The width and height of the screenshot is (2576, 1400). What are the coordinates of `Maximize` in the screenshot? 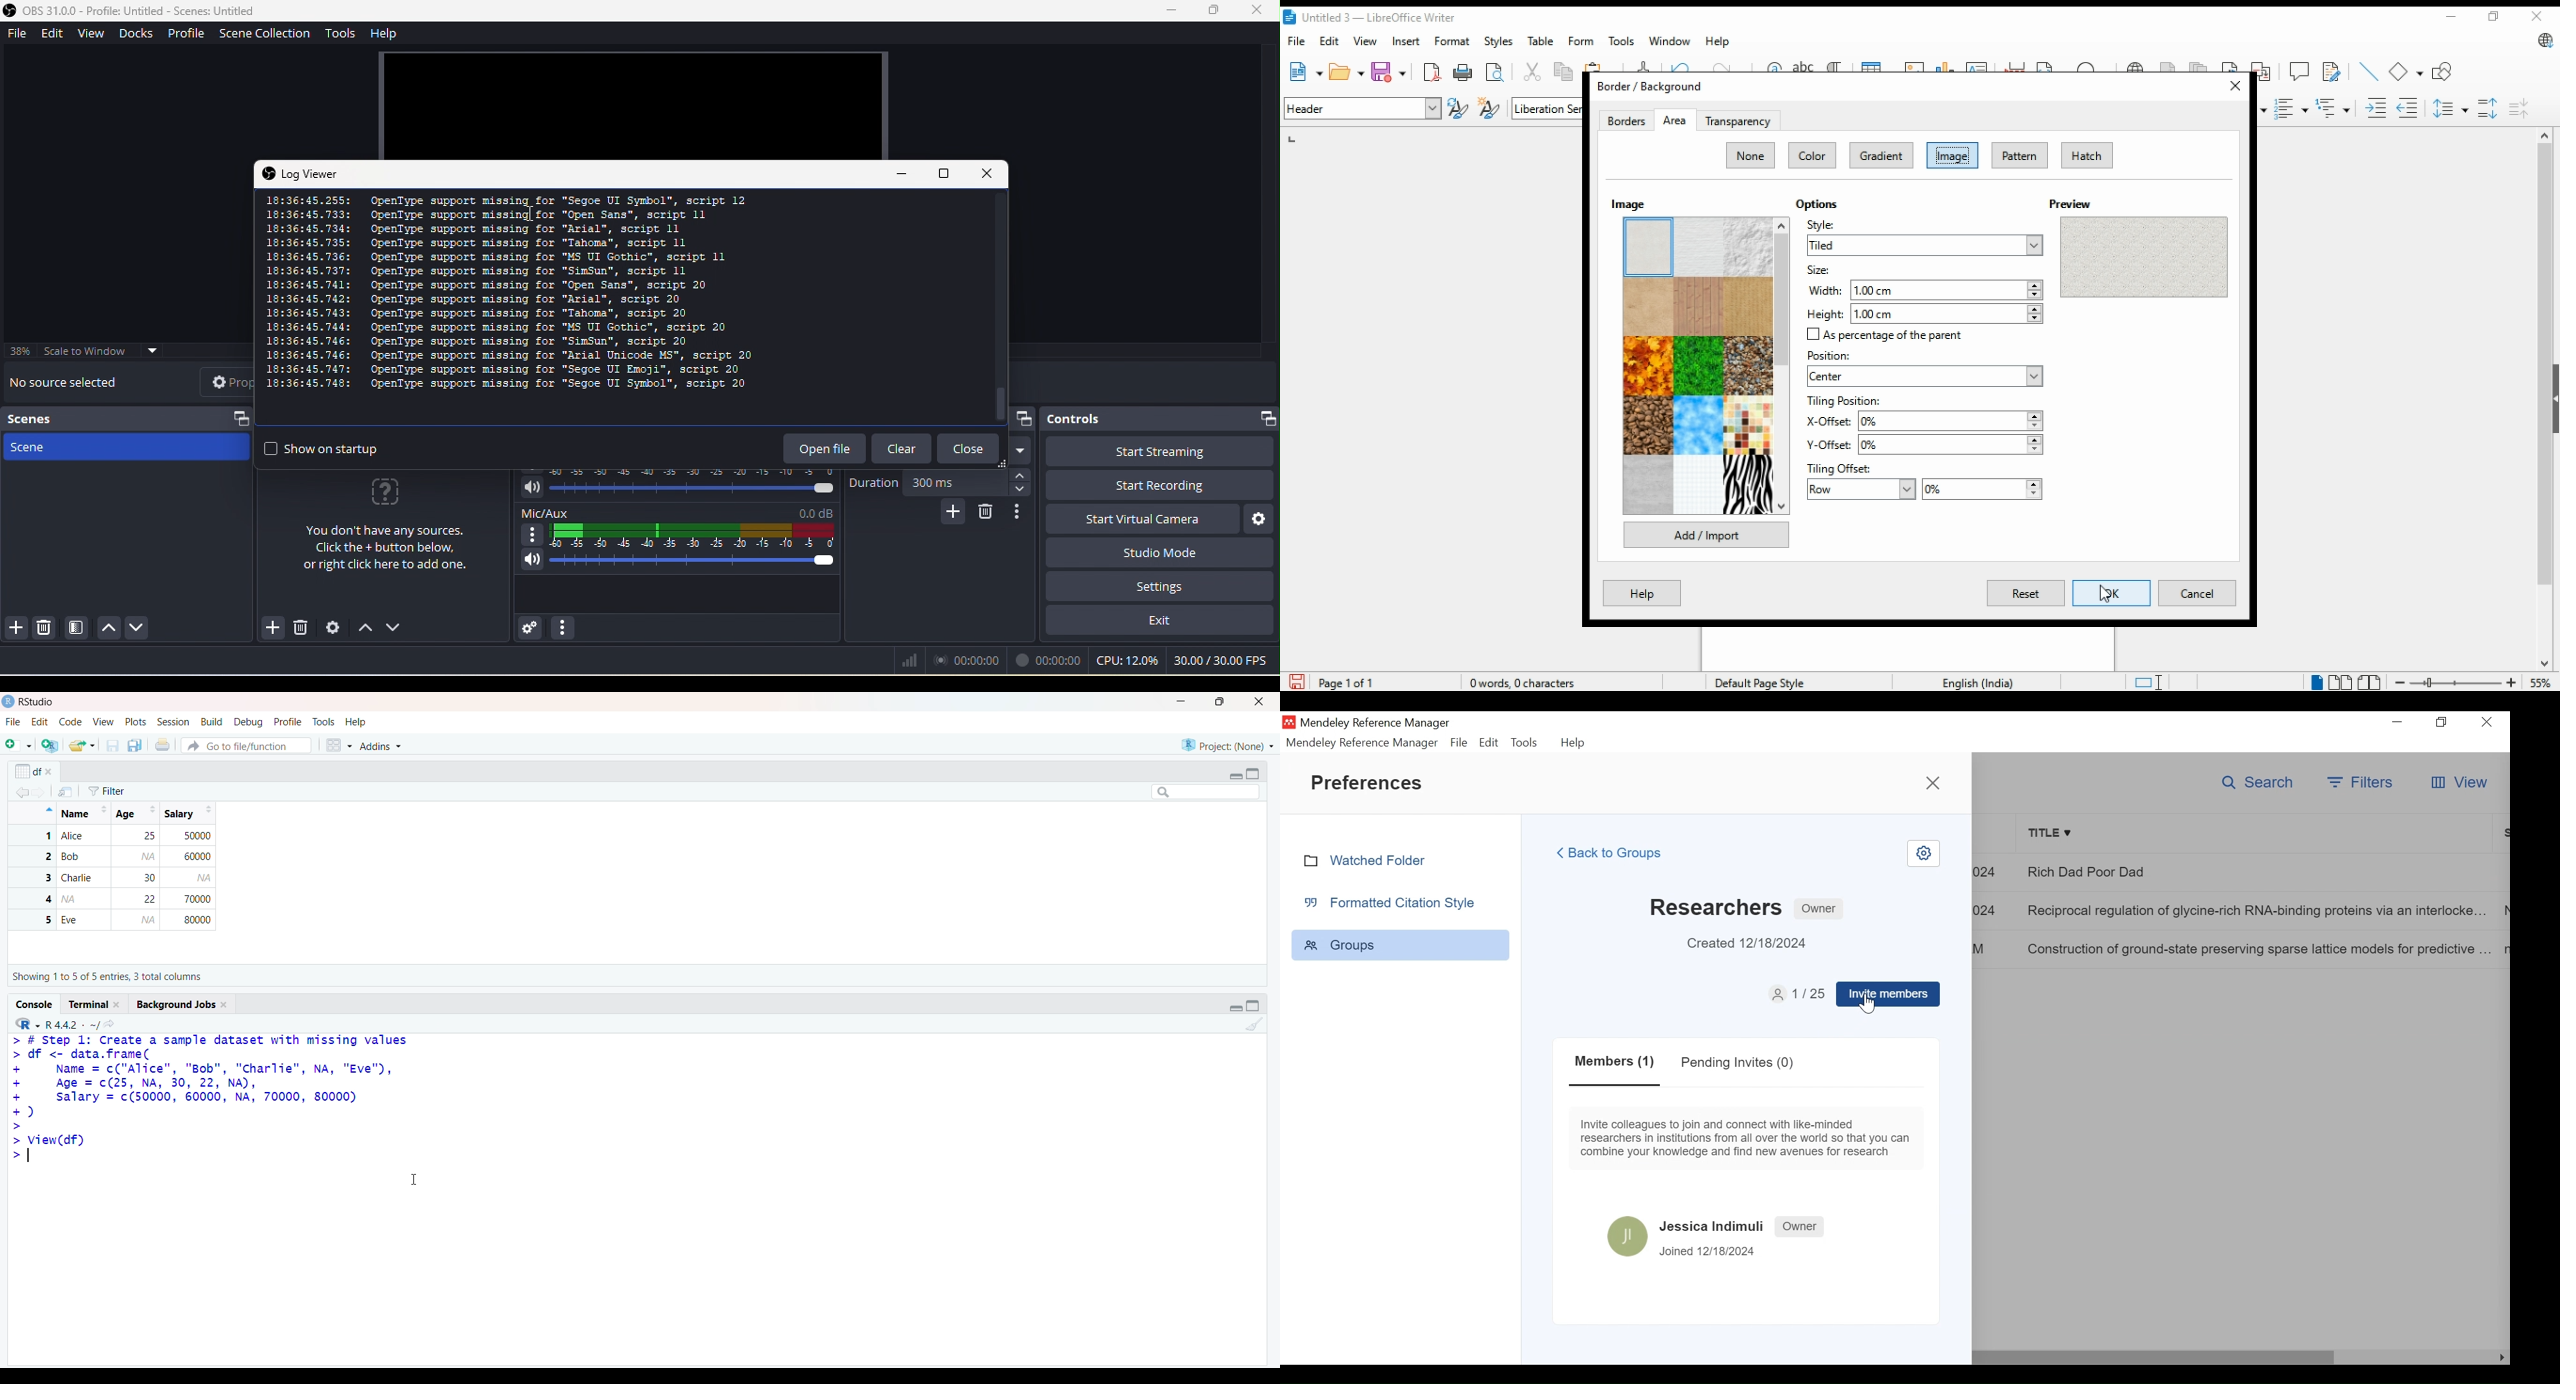 It's located at (1223, 702).